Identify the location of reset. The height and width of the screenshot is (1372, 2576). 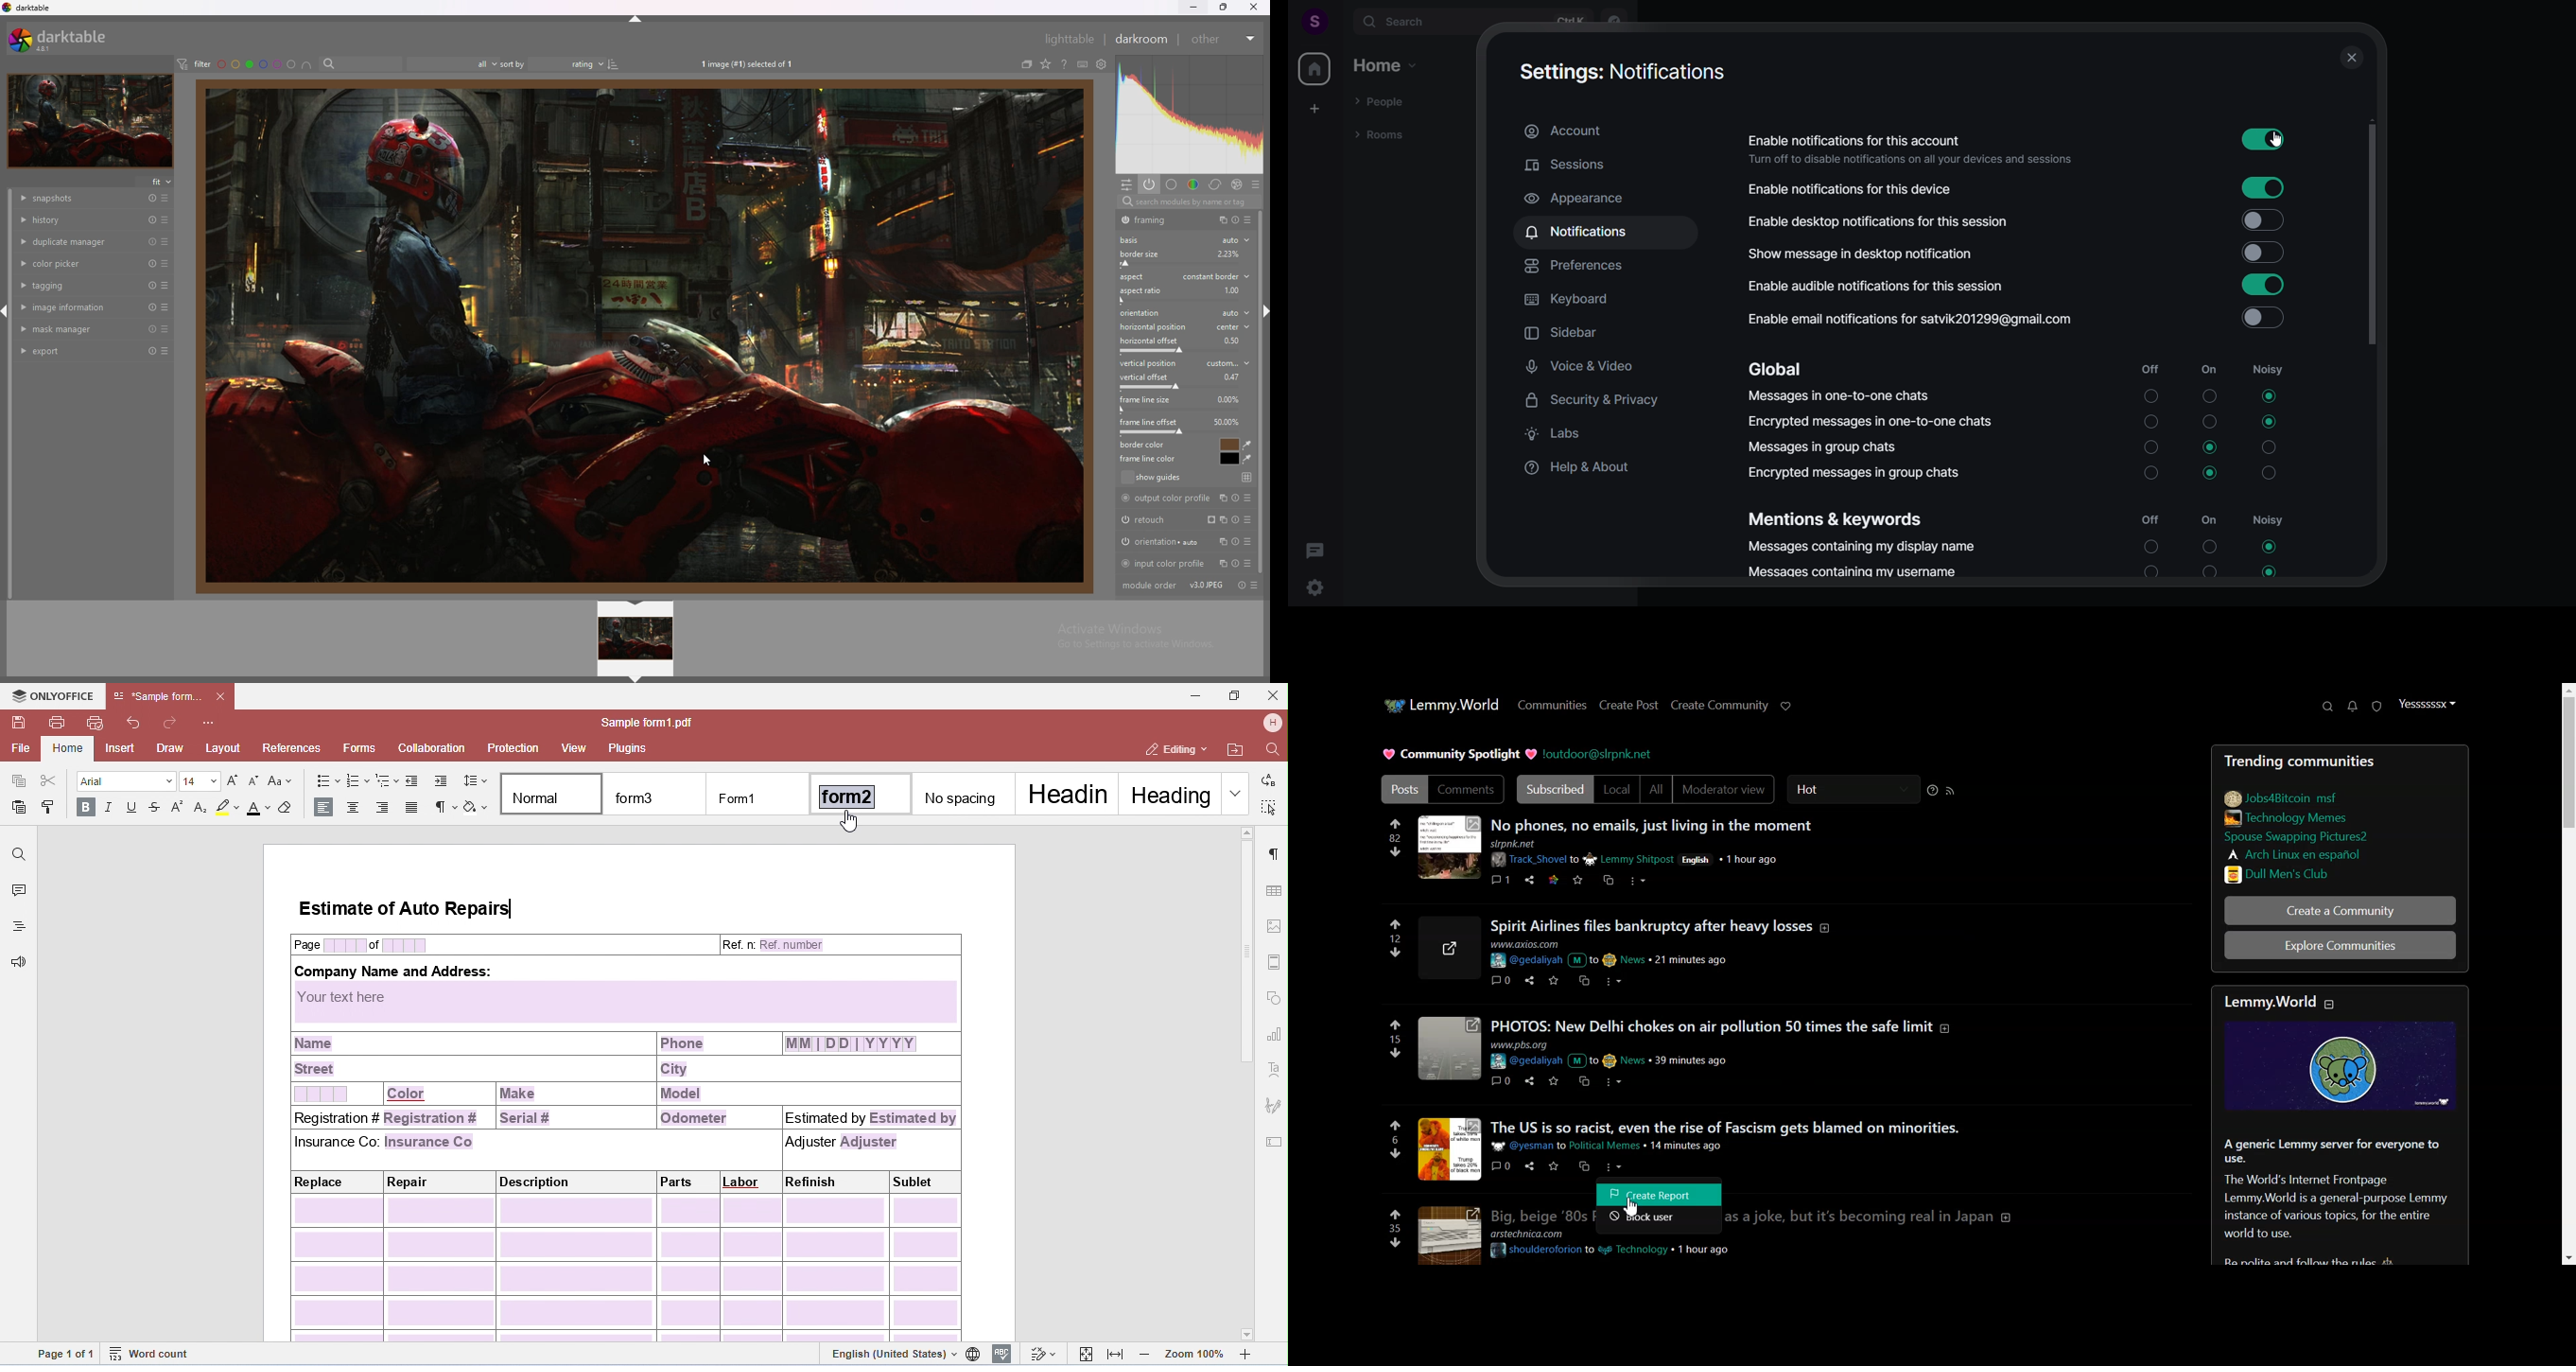
(152, 199).